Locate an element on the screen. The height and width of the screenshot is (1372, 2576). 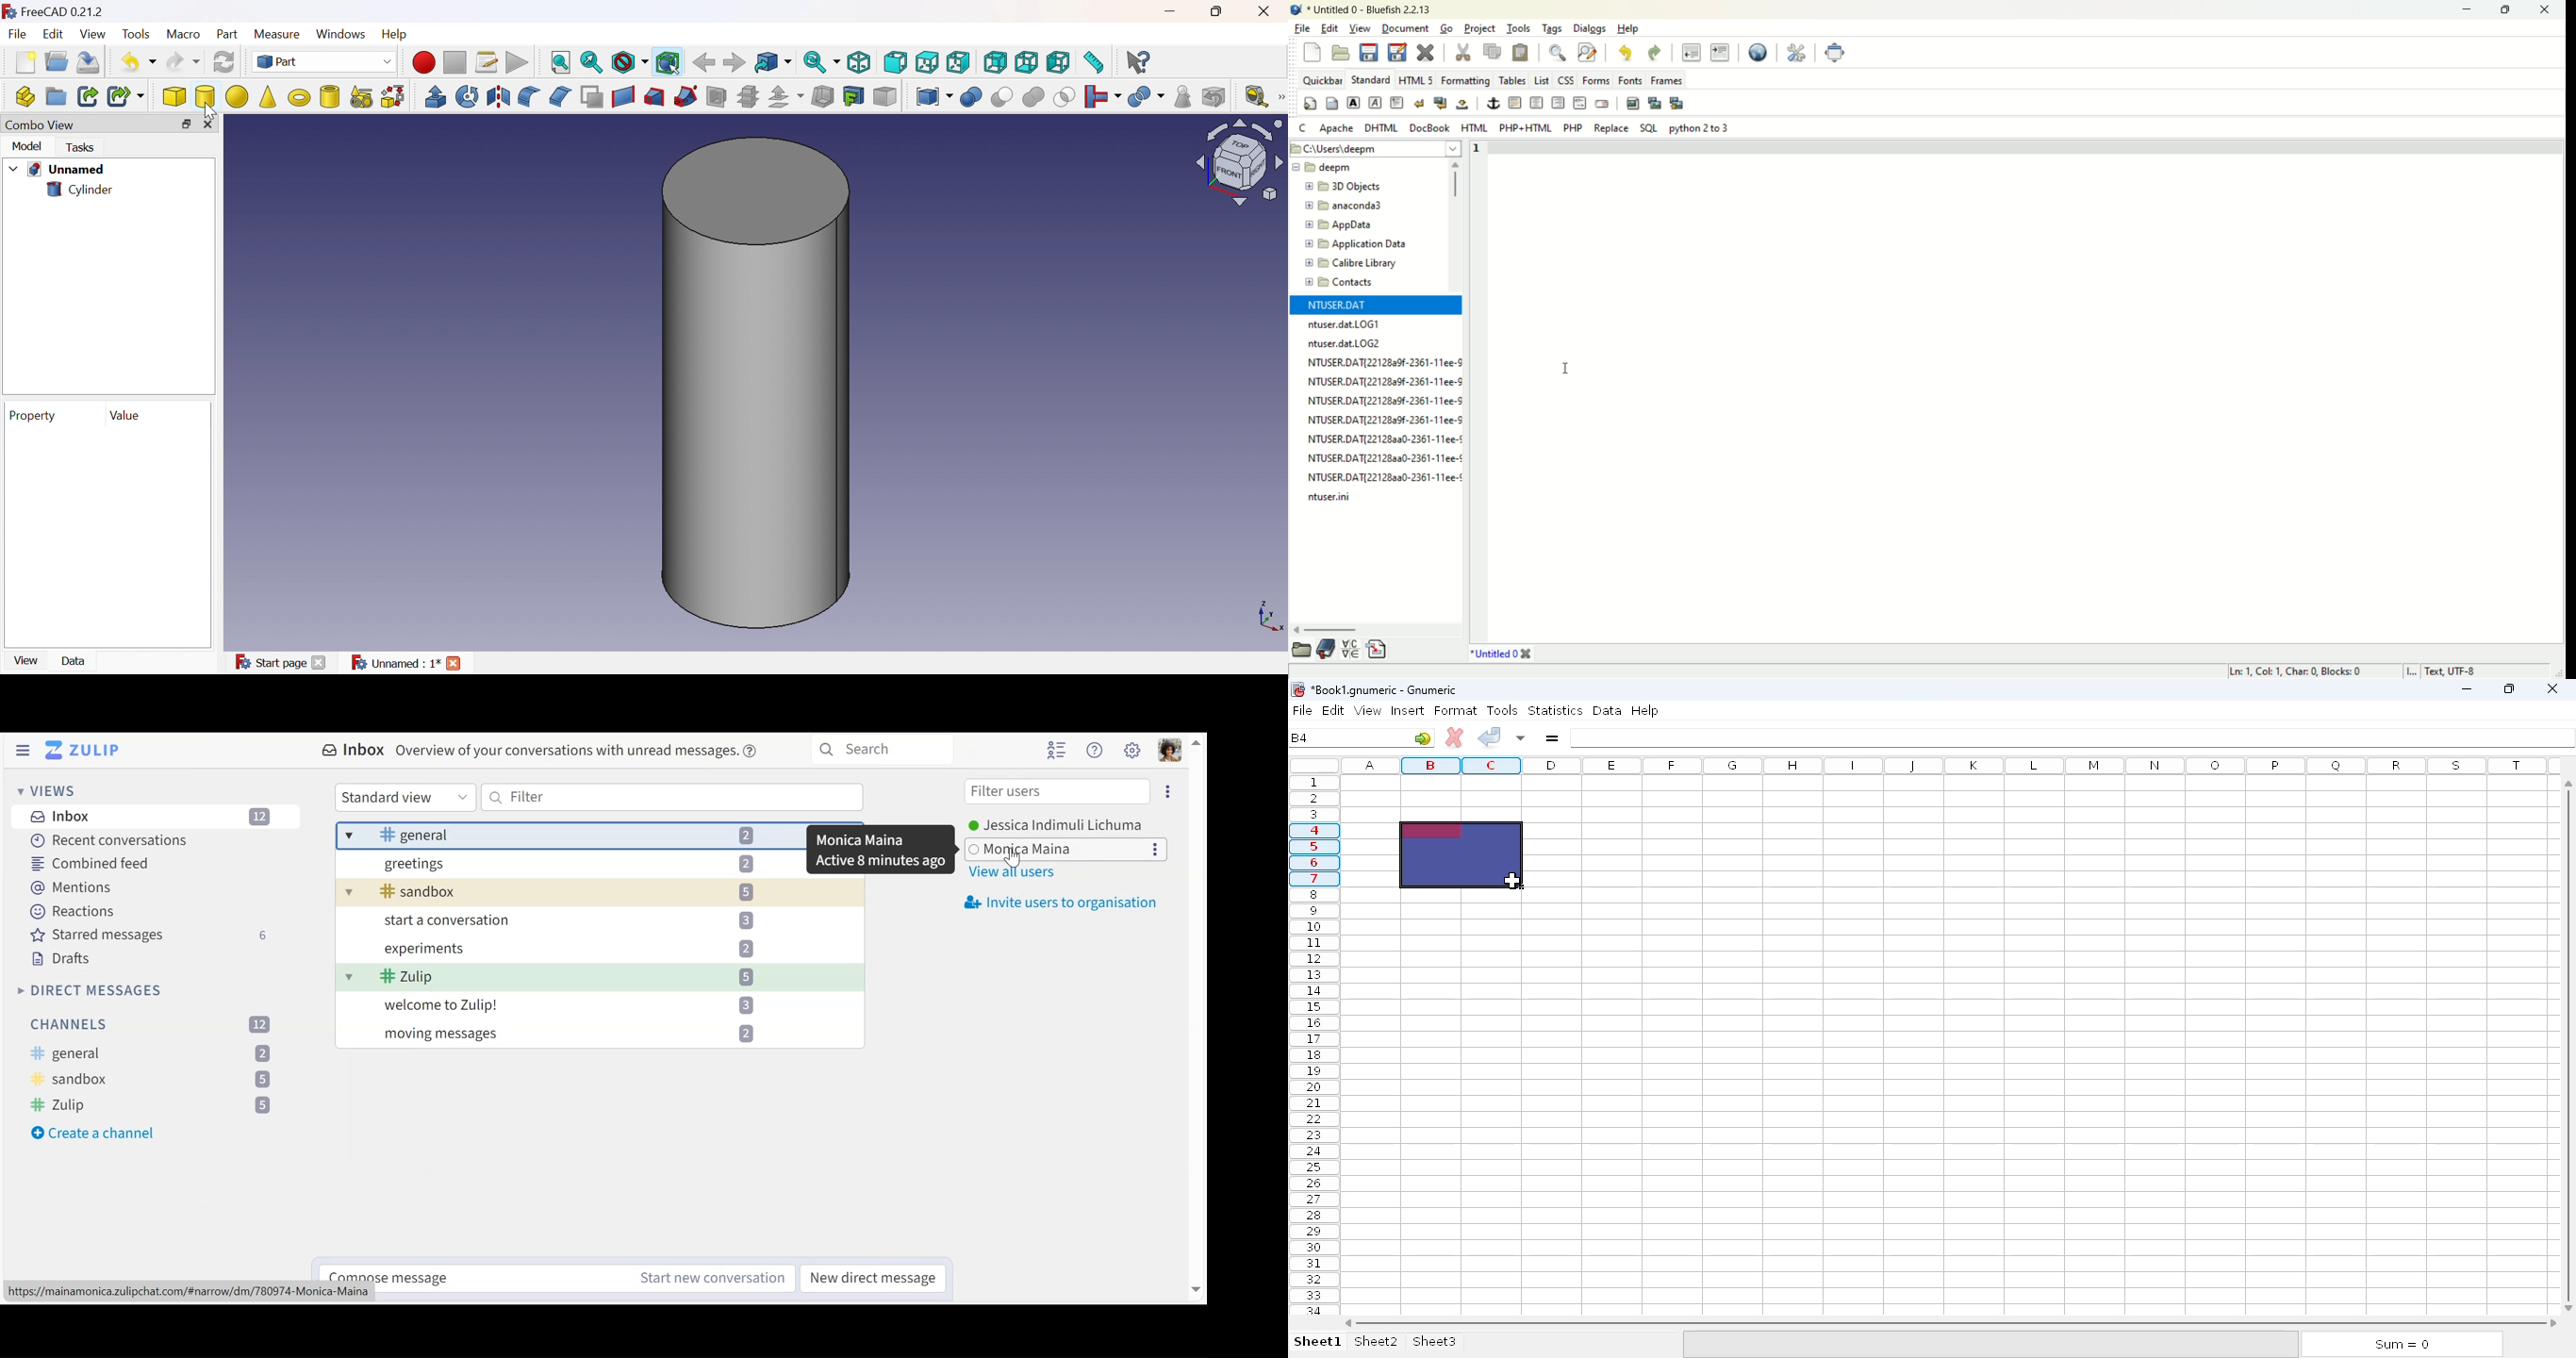
vertical scroll bar is located at coordinates (2568, 1055).